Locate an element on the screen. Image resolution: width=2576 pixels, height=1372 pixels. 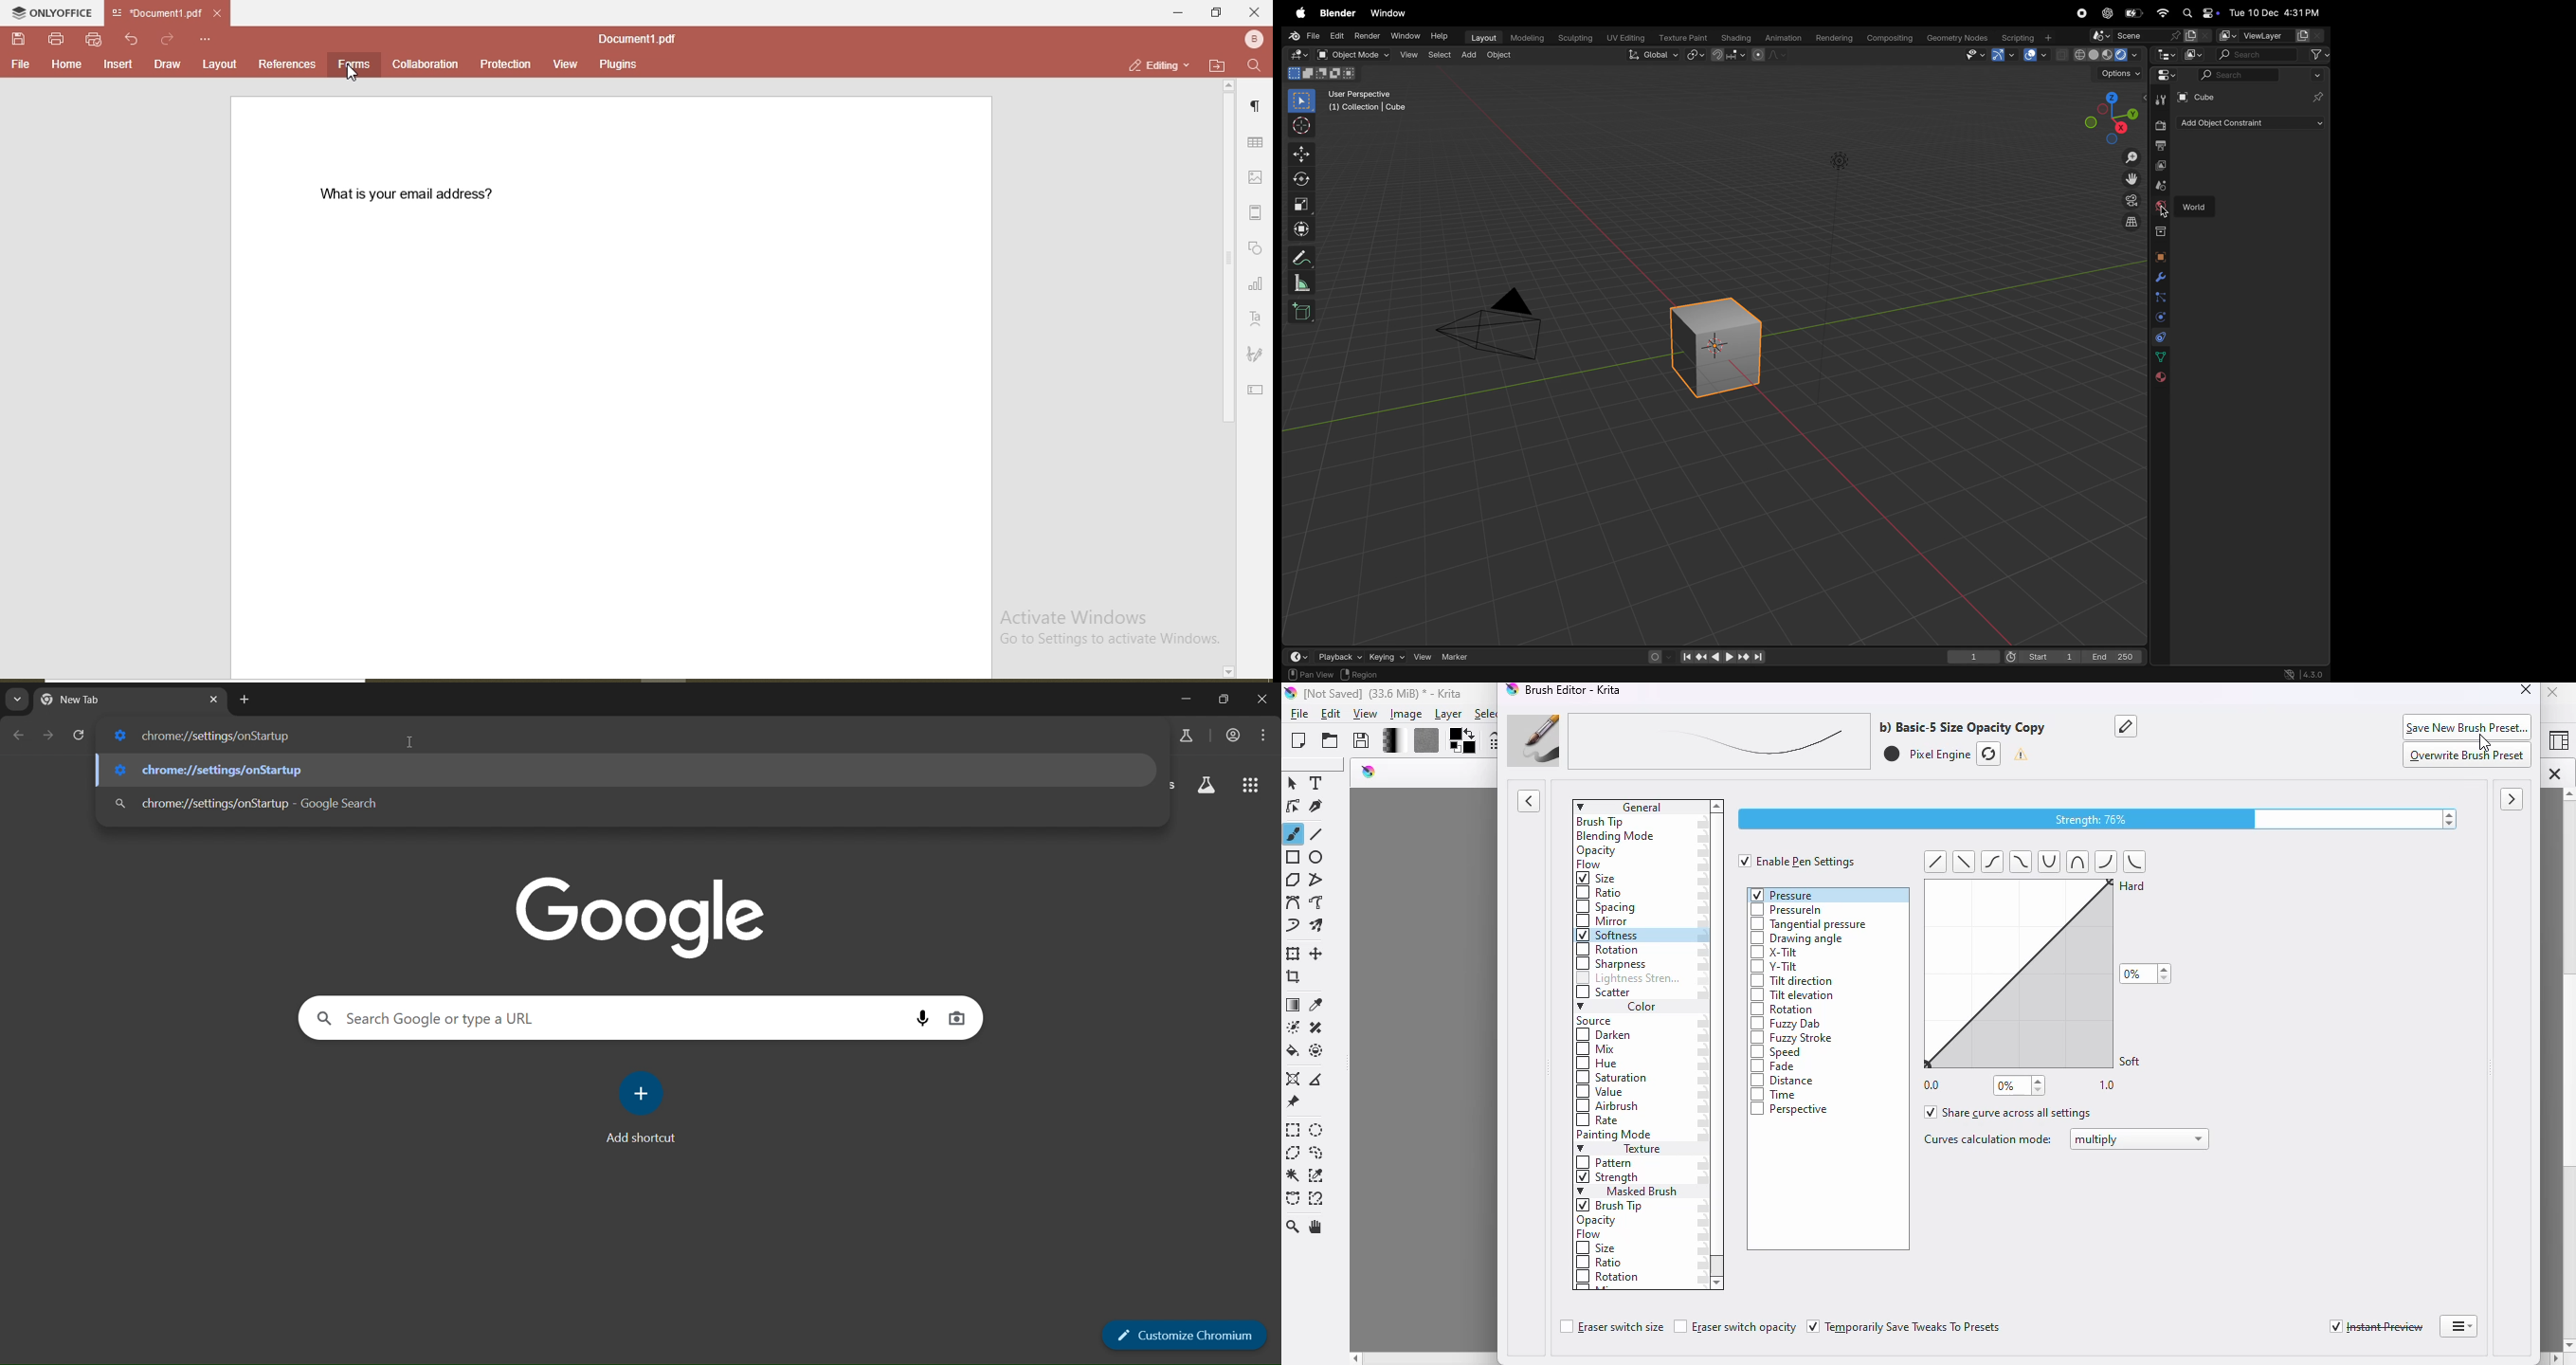
Composting is located at coordinates (1887, 39).